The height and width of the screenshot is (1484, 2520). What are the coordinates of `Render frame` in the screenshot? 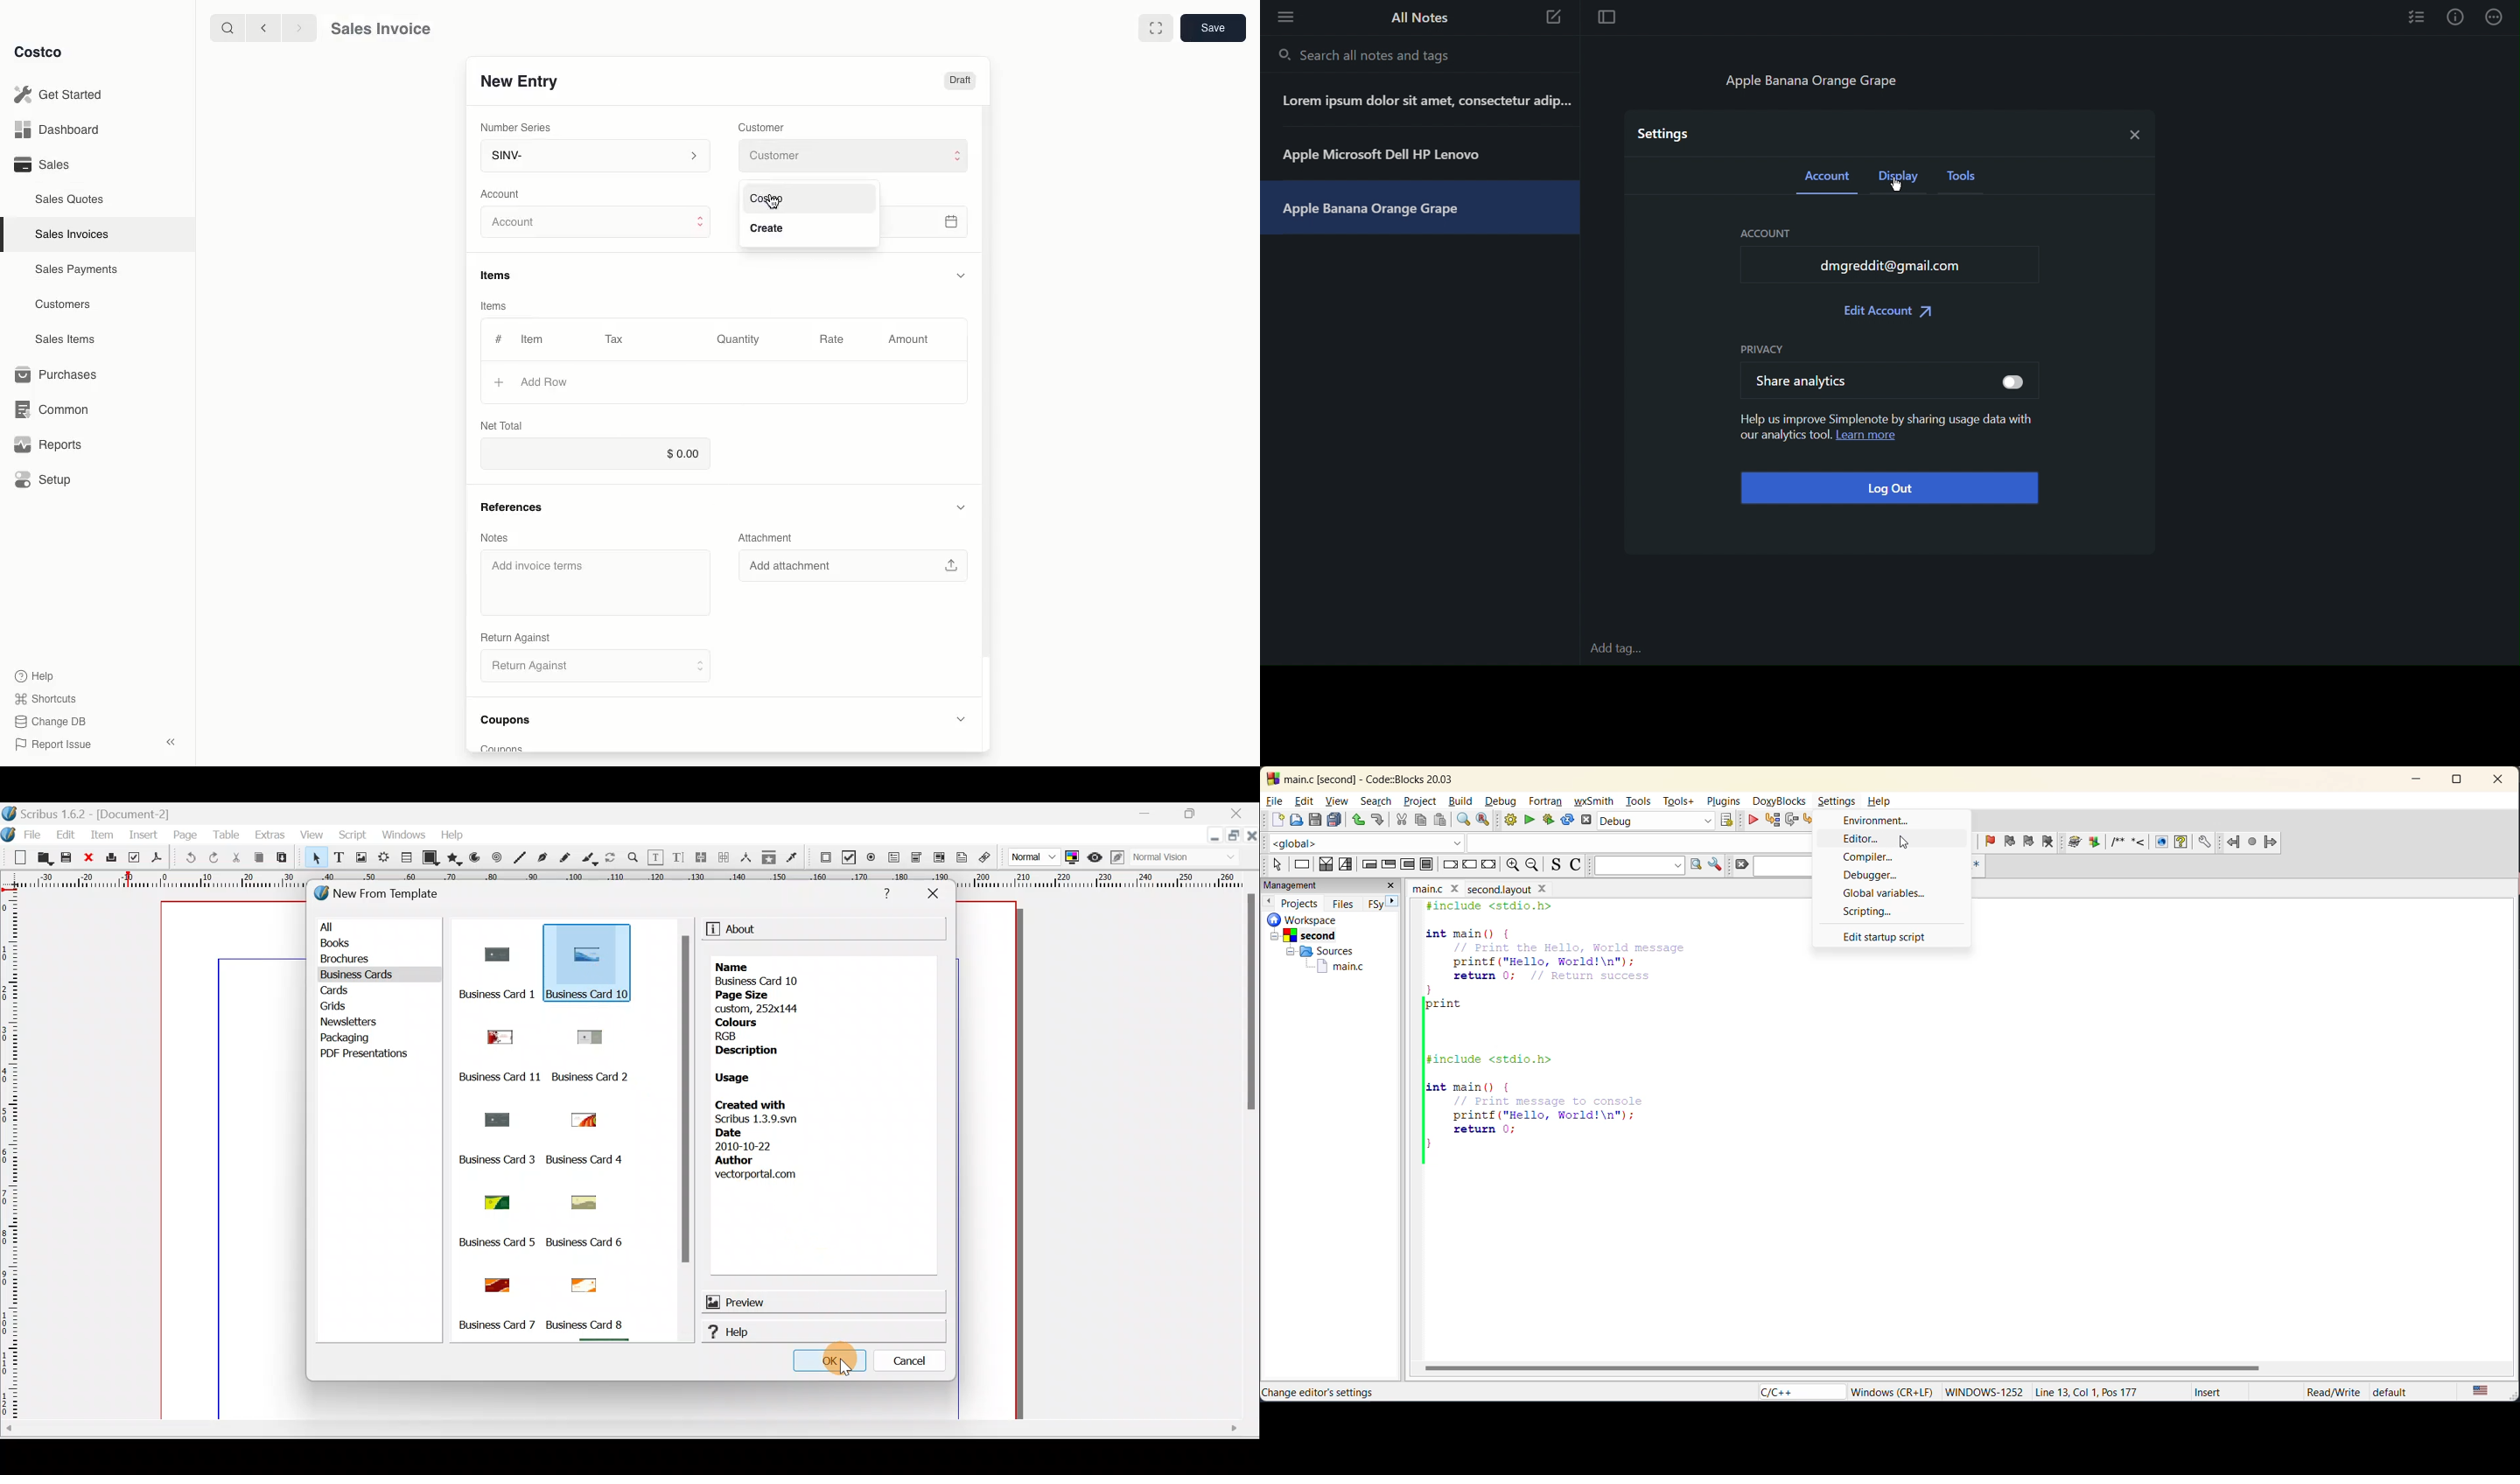 It's located at (383, 860).